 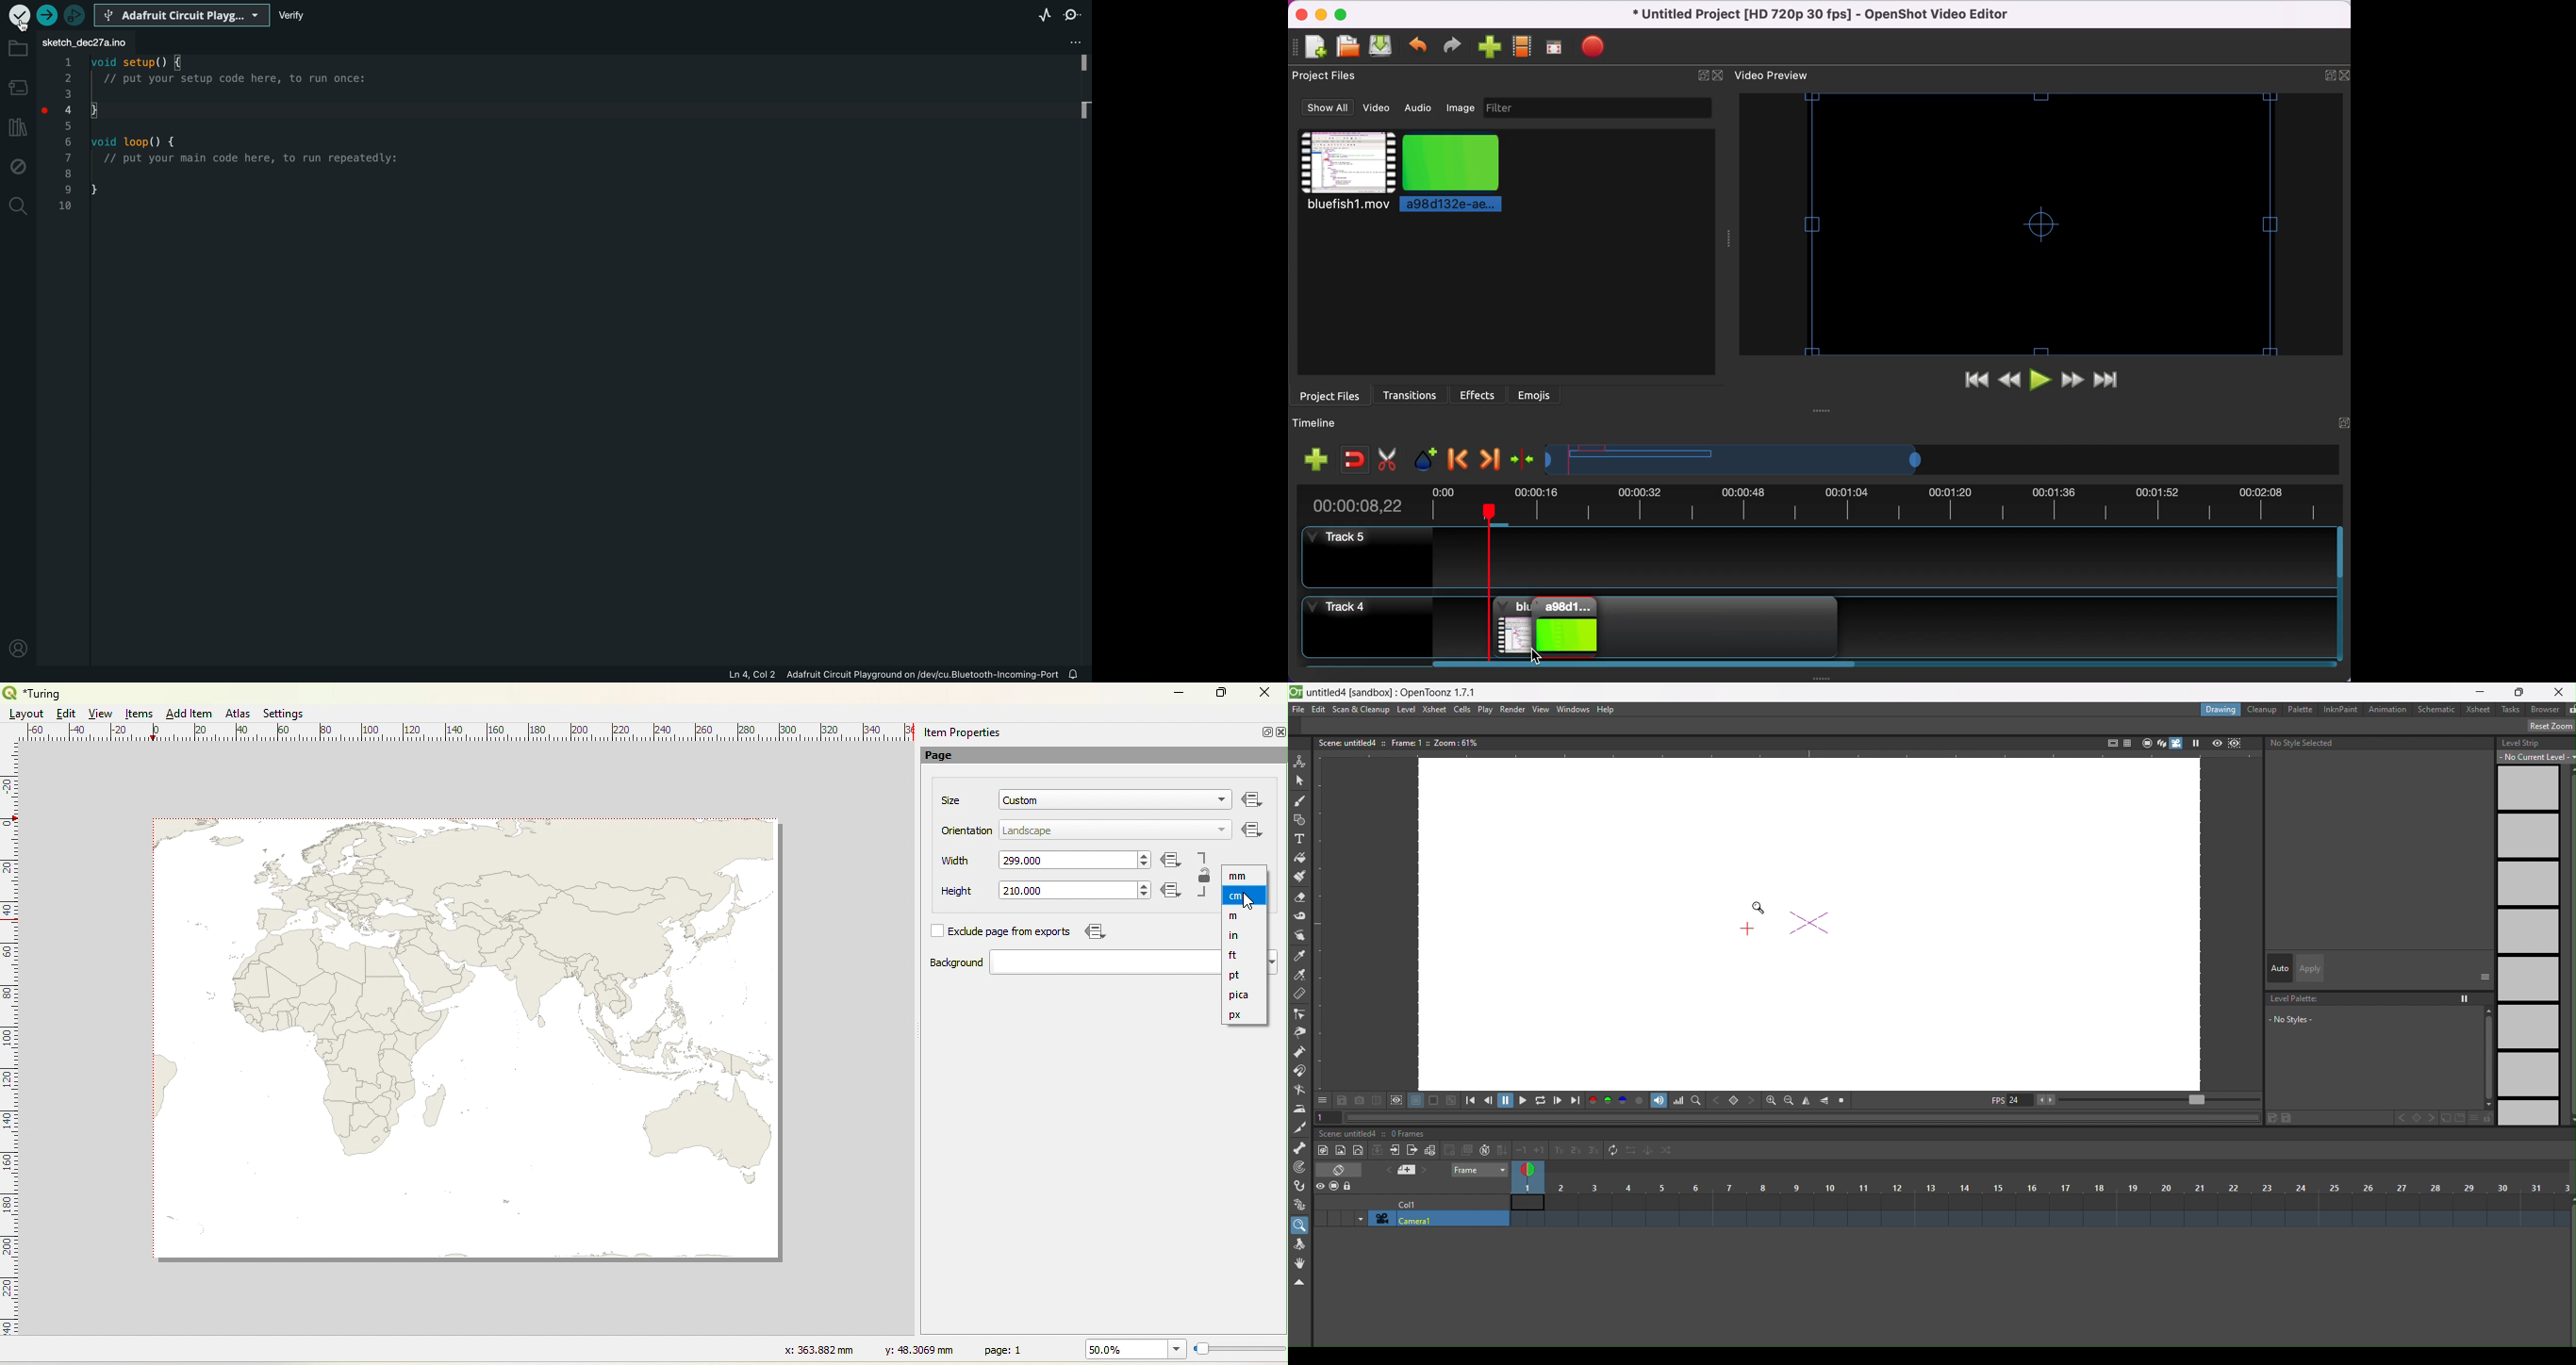 What do you see at coordinates (1976, 381) in the screenshot?
I see `jump to start` at bounding box center [1976, 381].